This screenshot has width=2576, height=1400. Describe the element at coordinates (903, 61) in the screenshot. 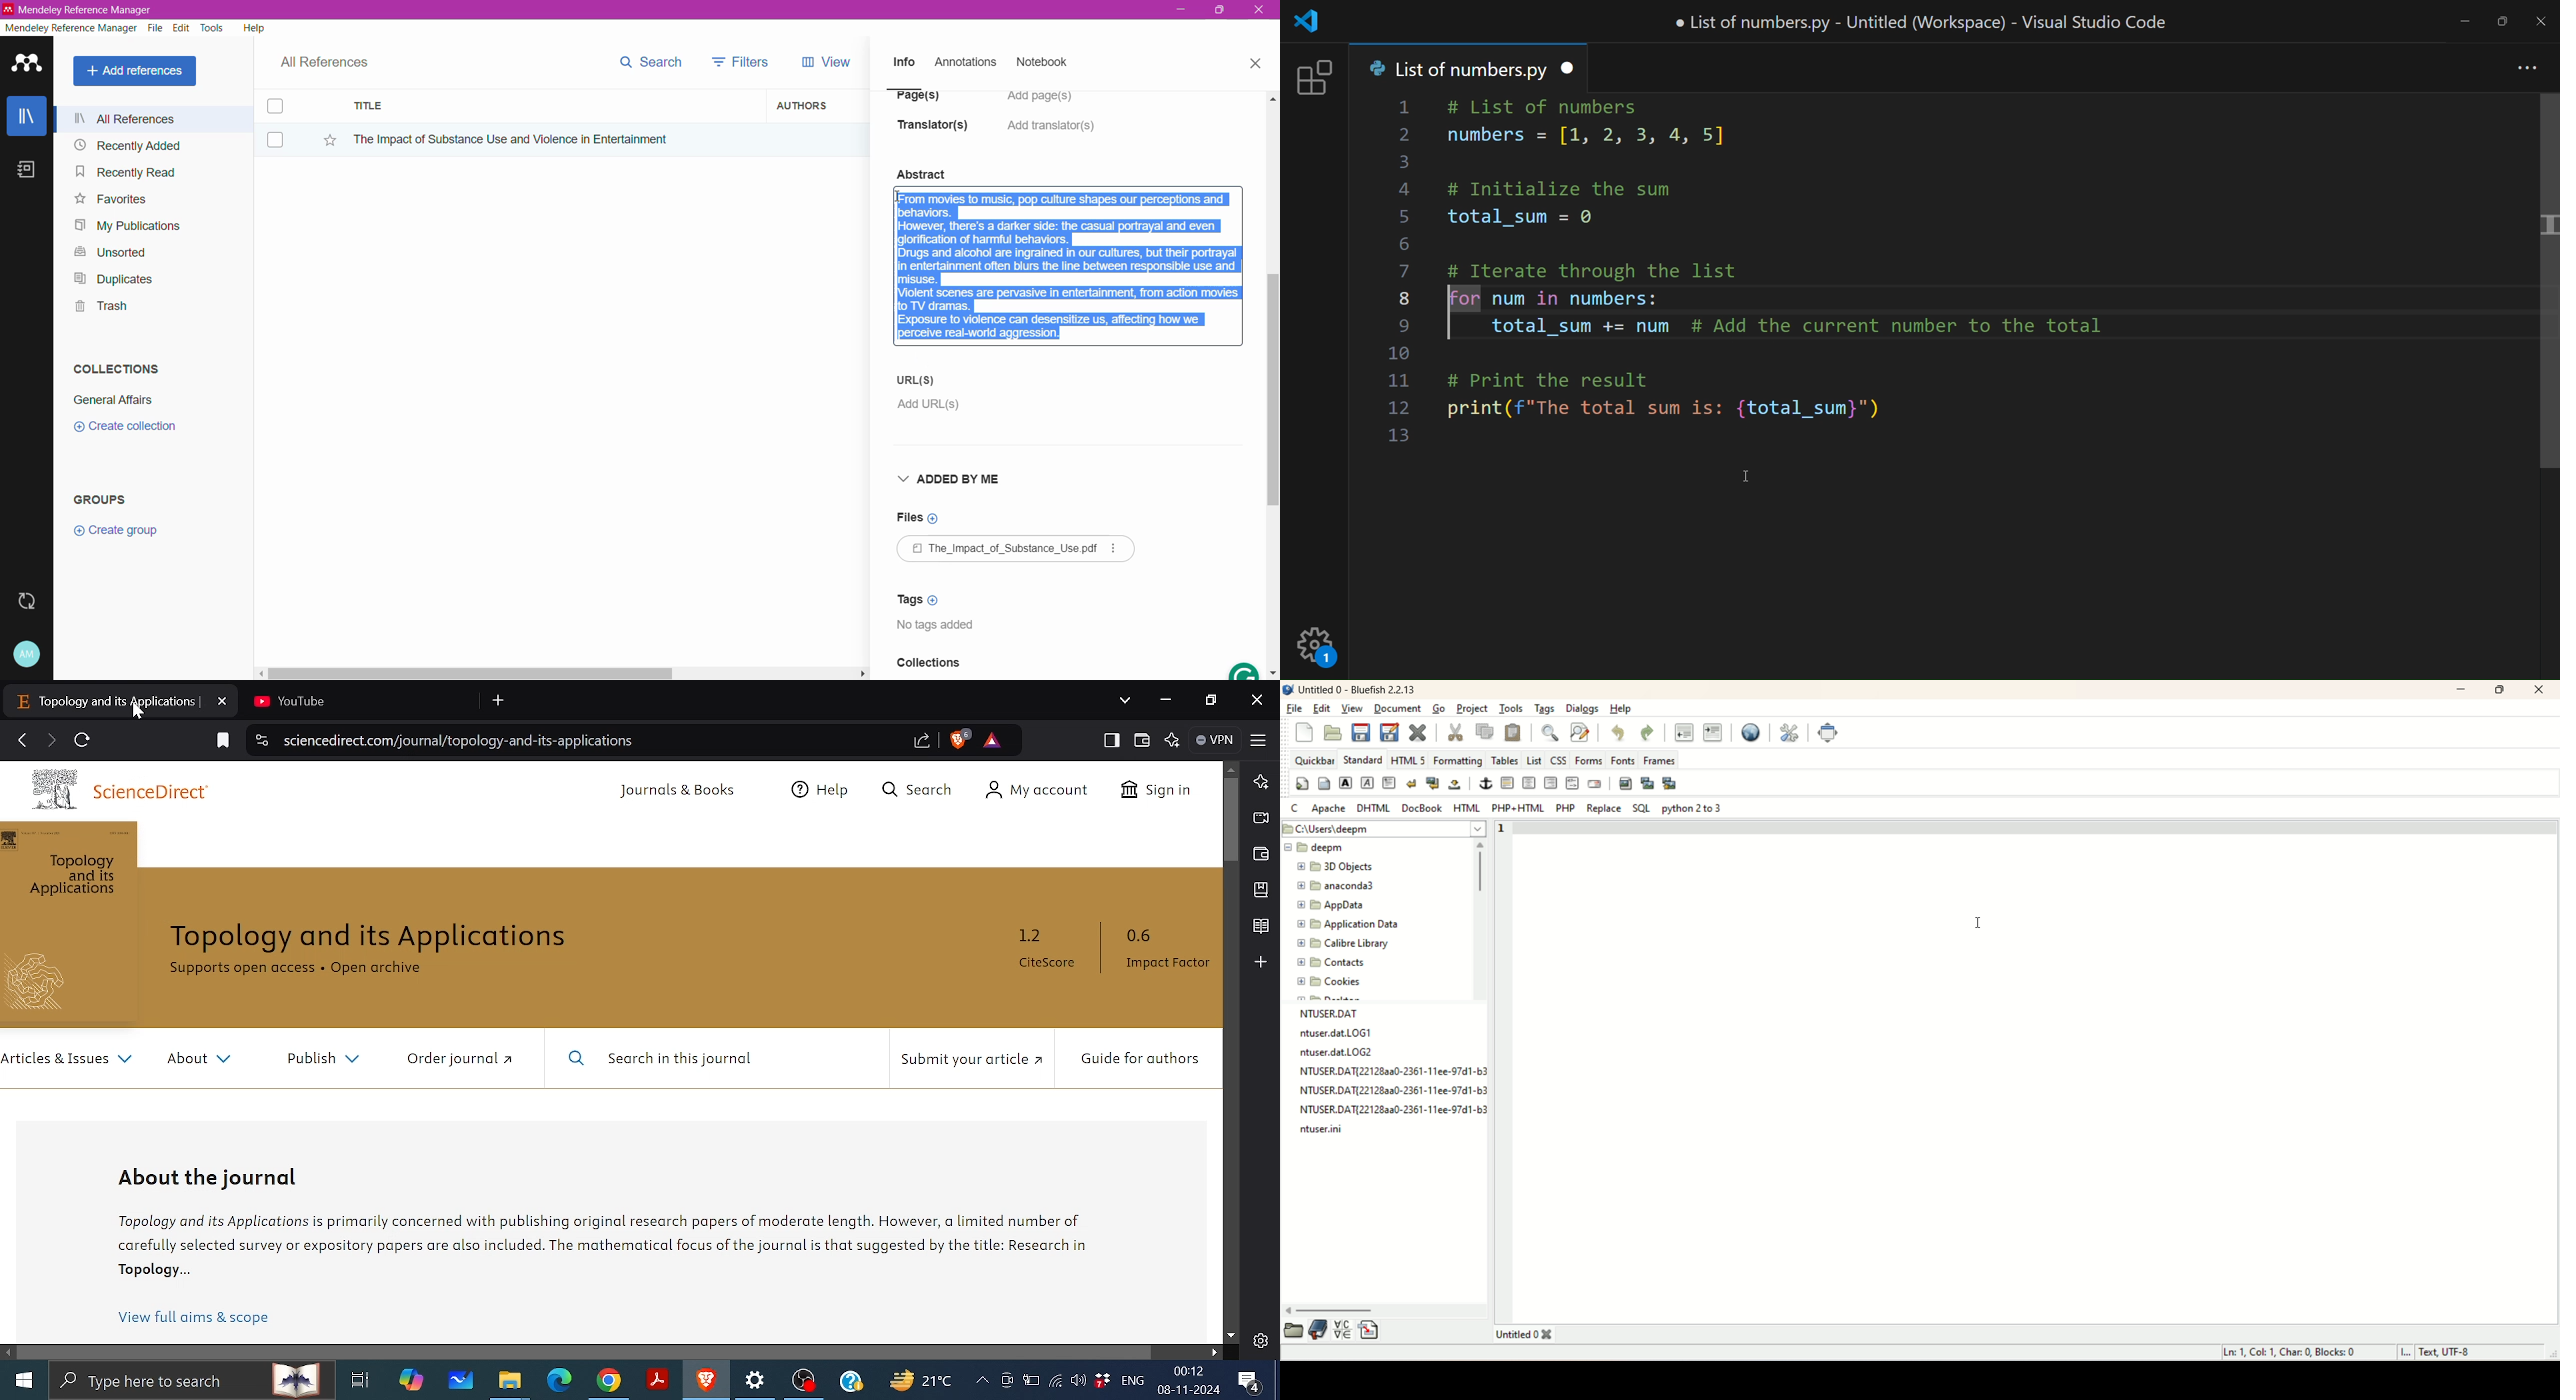

I see `Info` at that location.